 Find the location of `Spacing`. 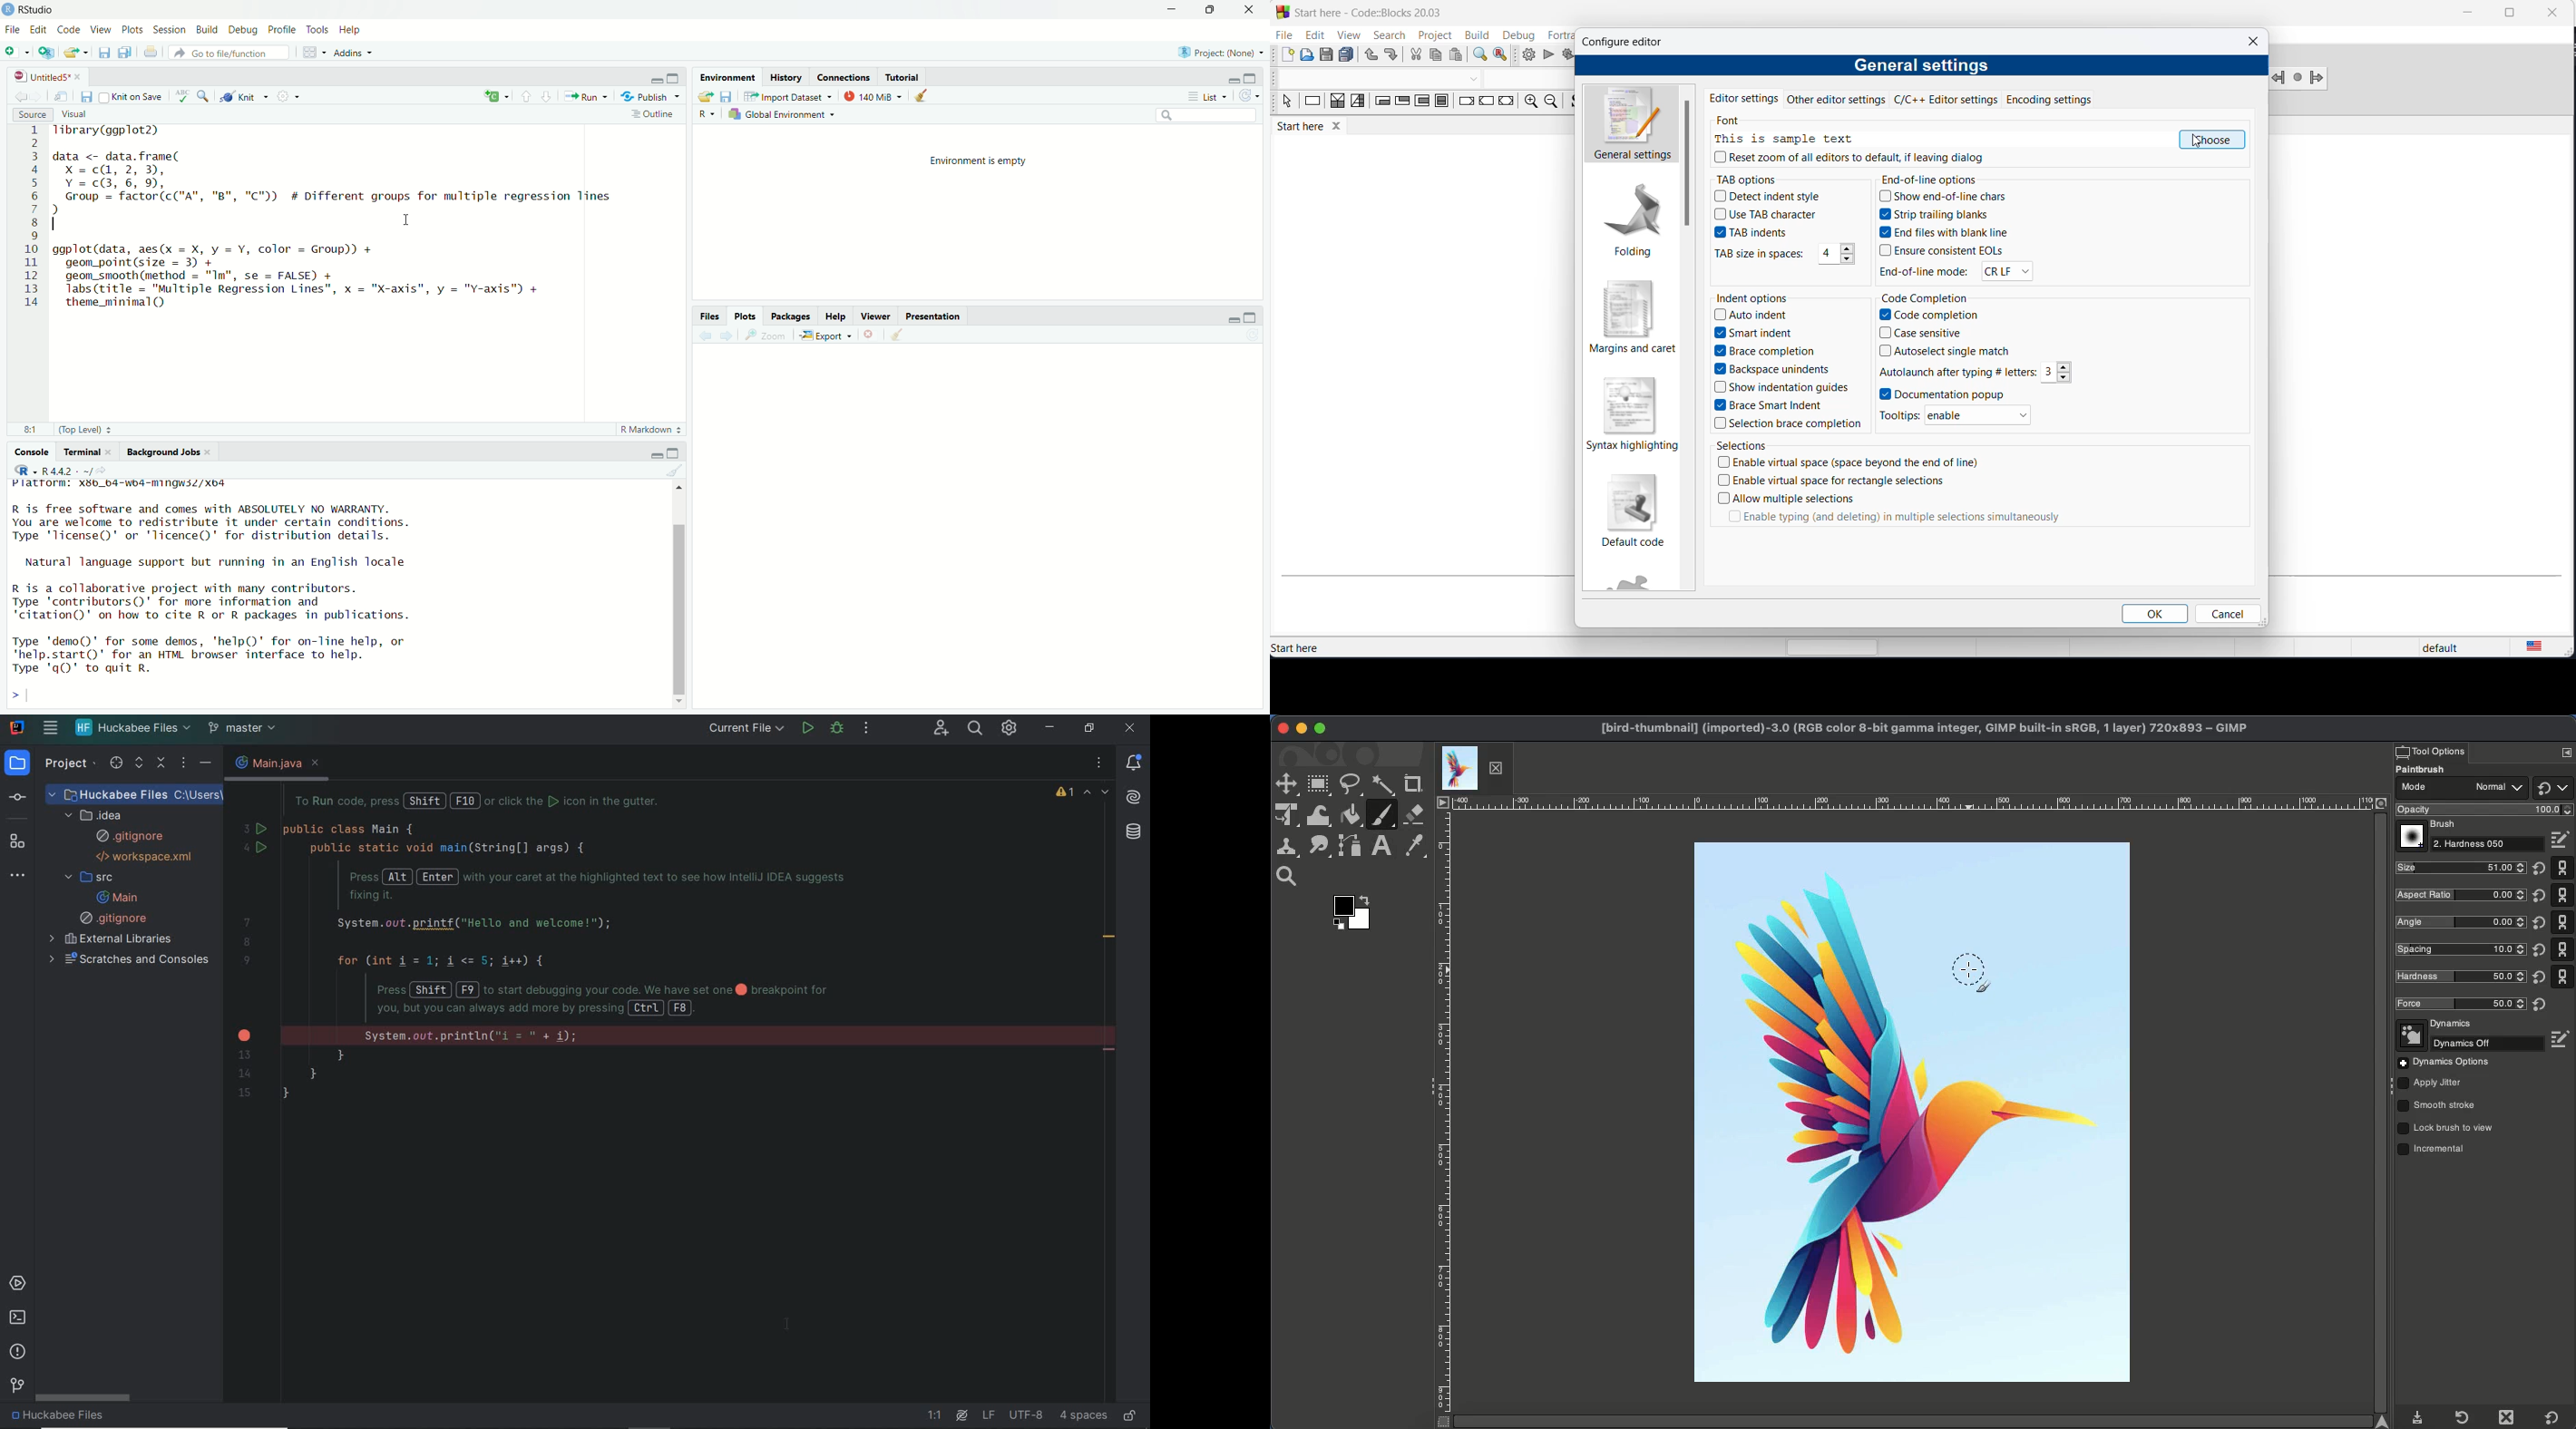

Spacing is located at coordinates (2458, 948).